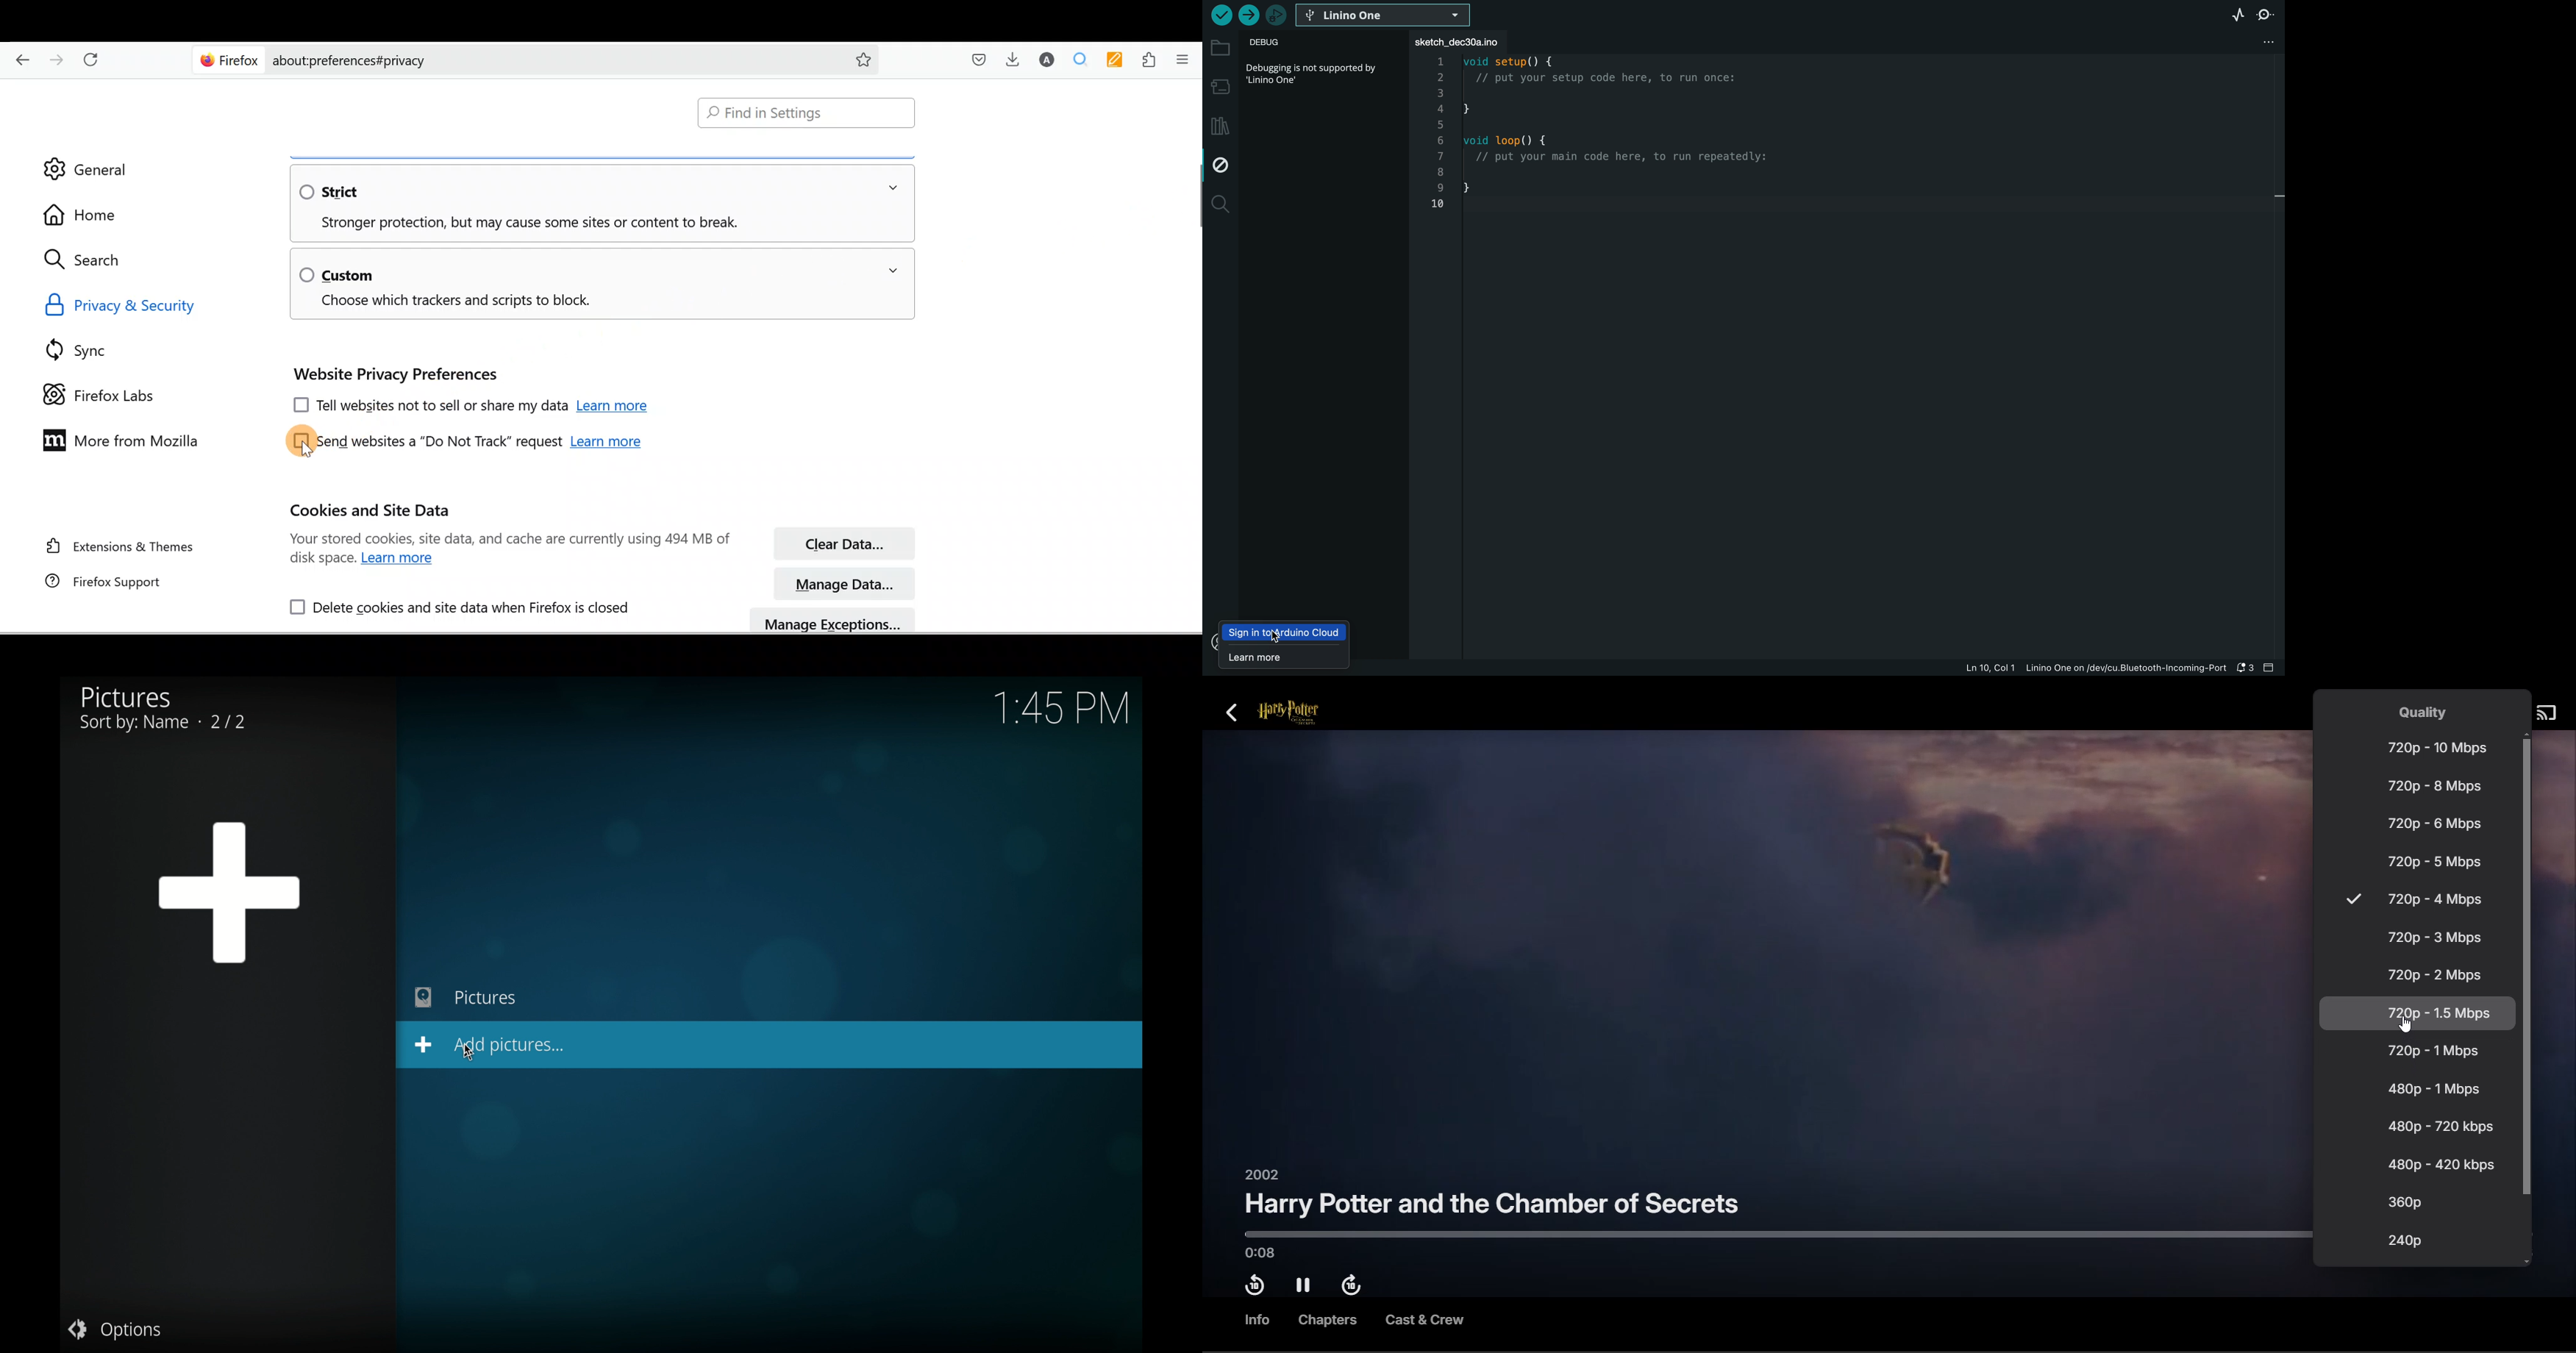  I want to click on cursor, so click(469, 1053).